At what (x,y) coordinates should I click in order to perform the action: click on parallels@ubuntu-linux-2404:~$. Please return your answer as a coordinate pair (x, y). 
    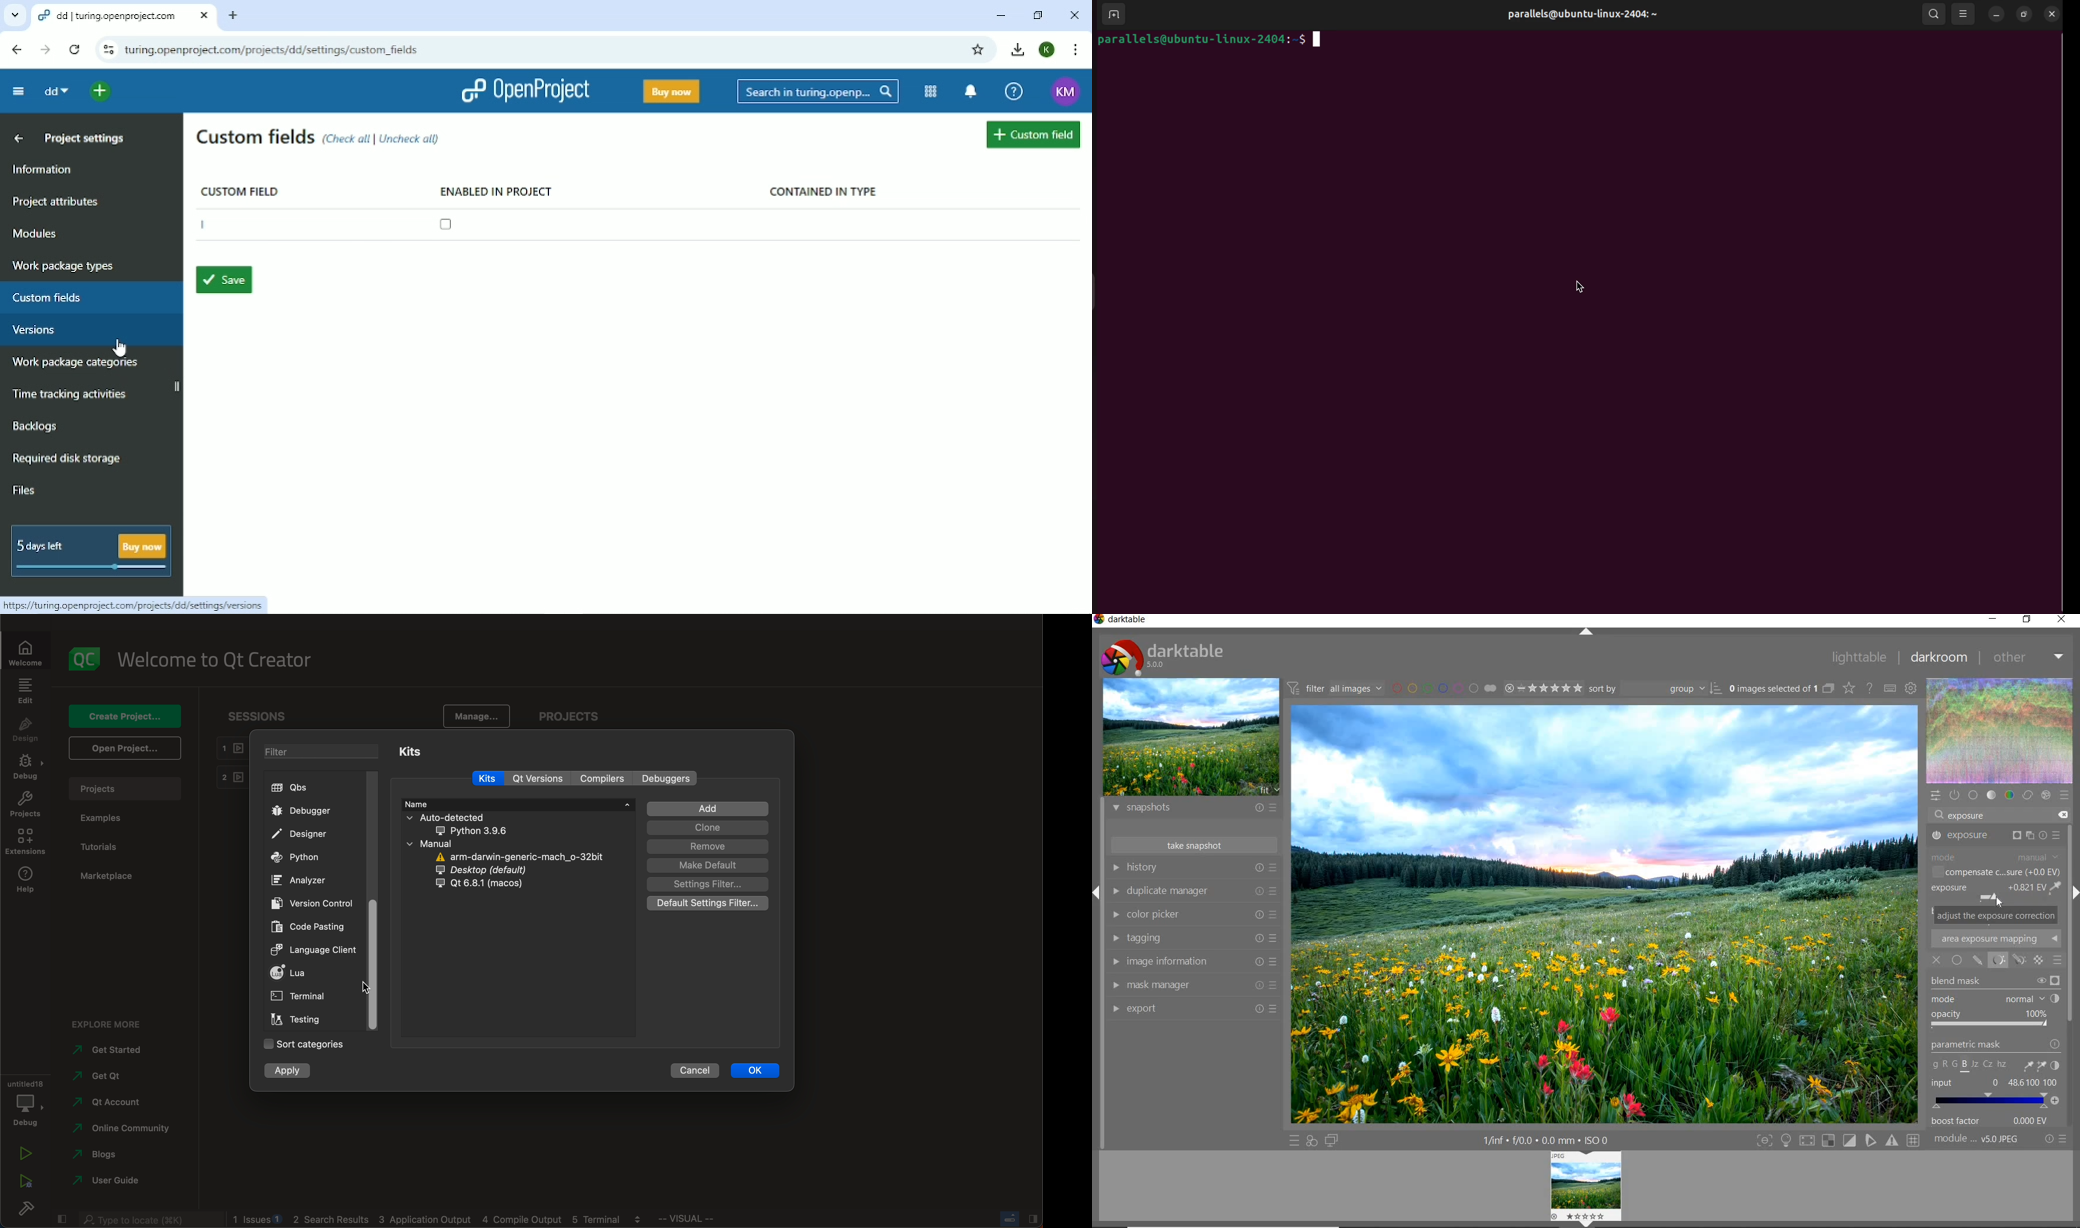
    Looking at the image, I should click on (1213, 40).